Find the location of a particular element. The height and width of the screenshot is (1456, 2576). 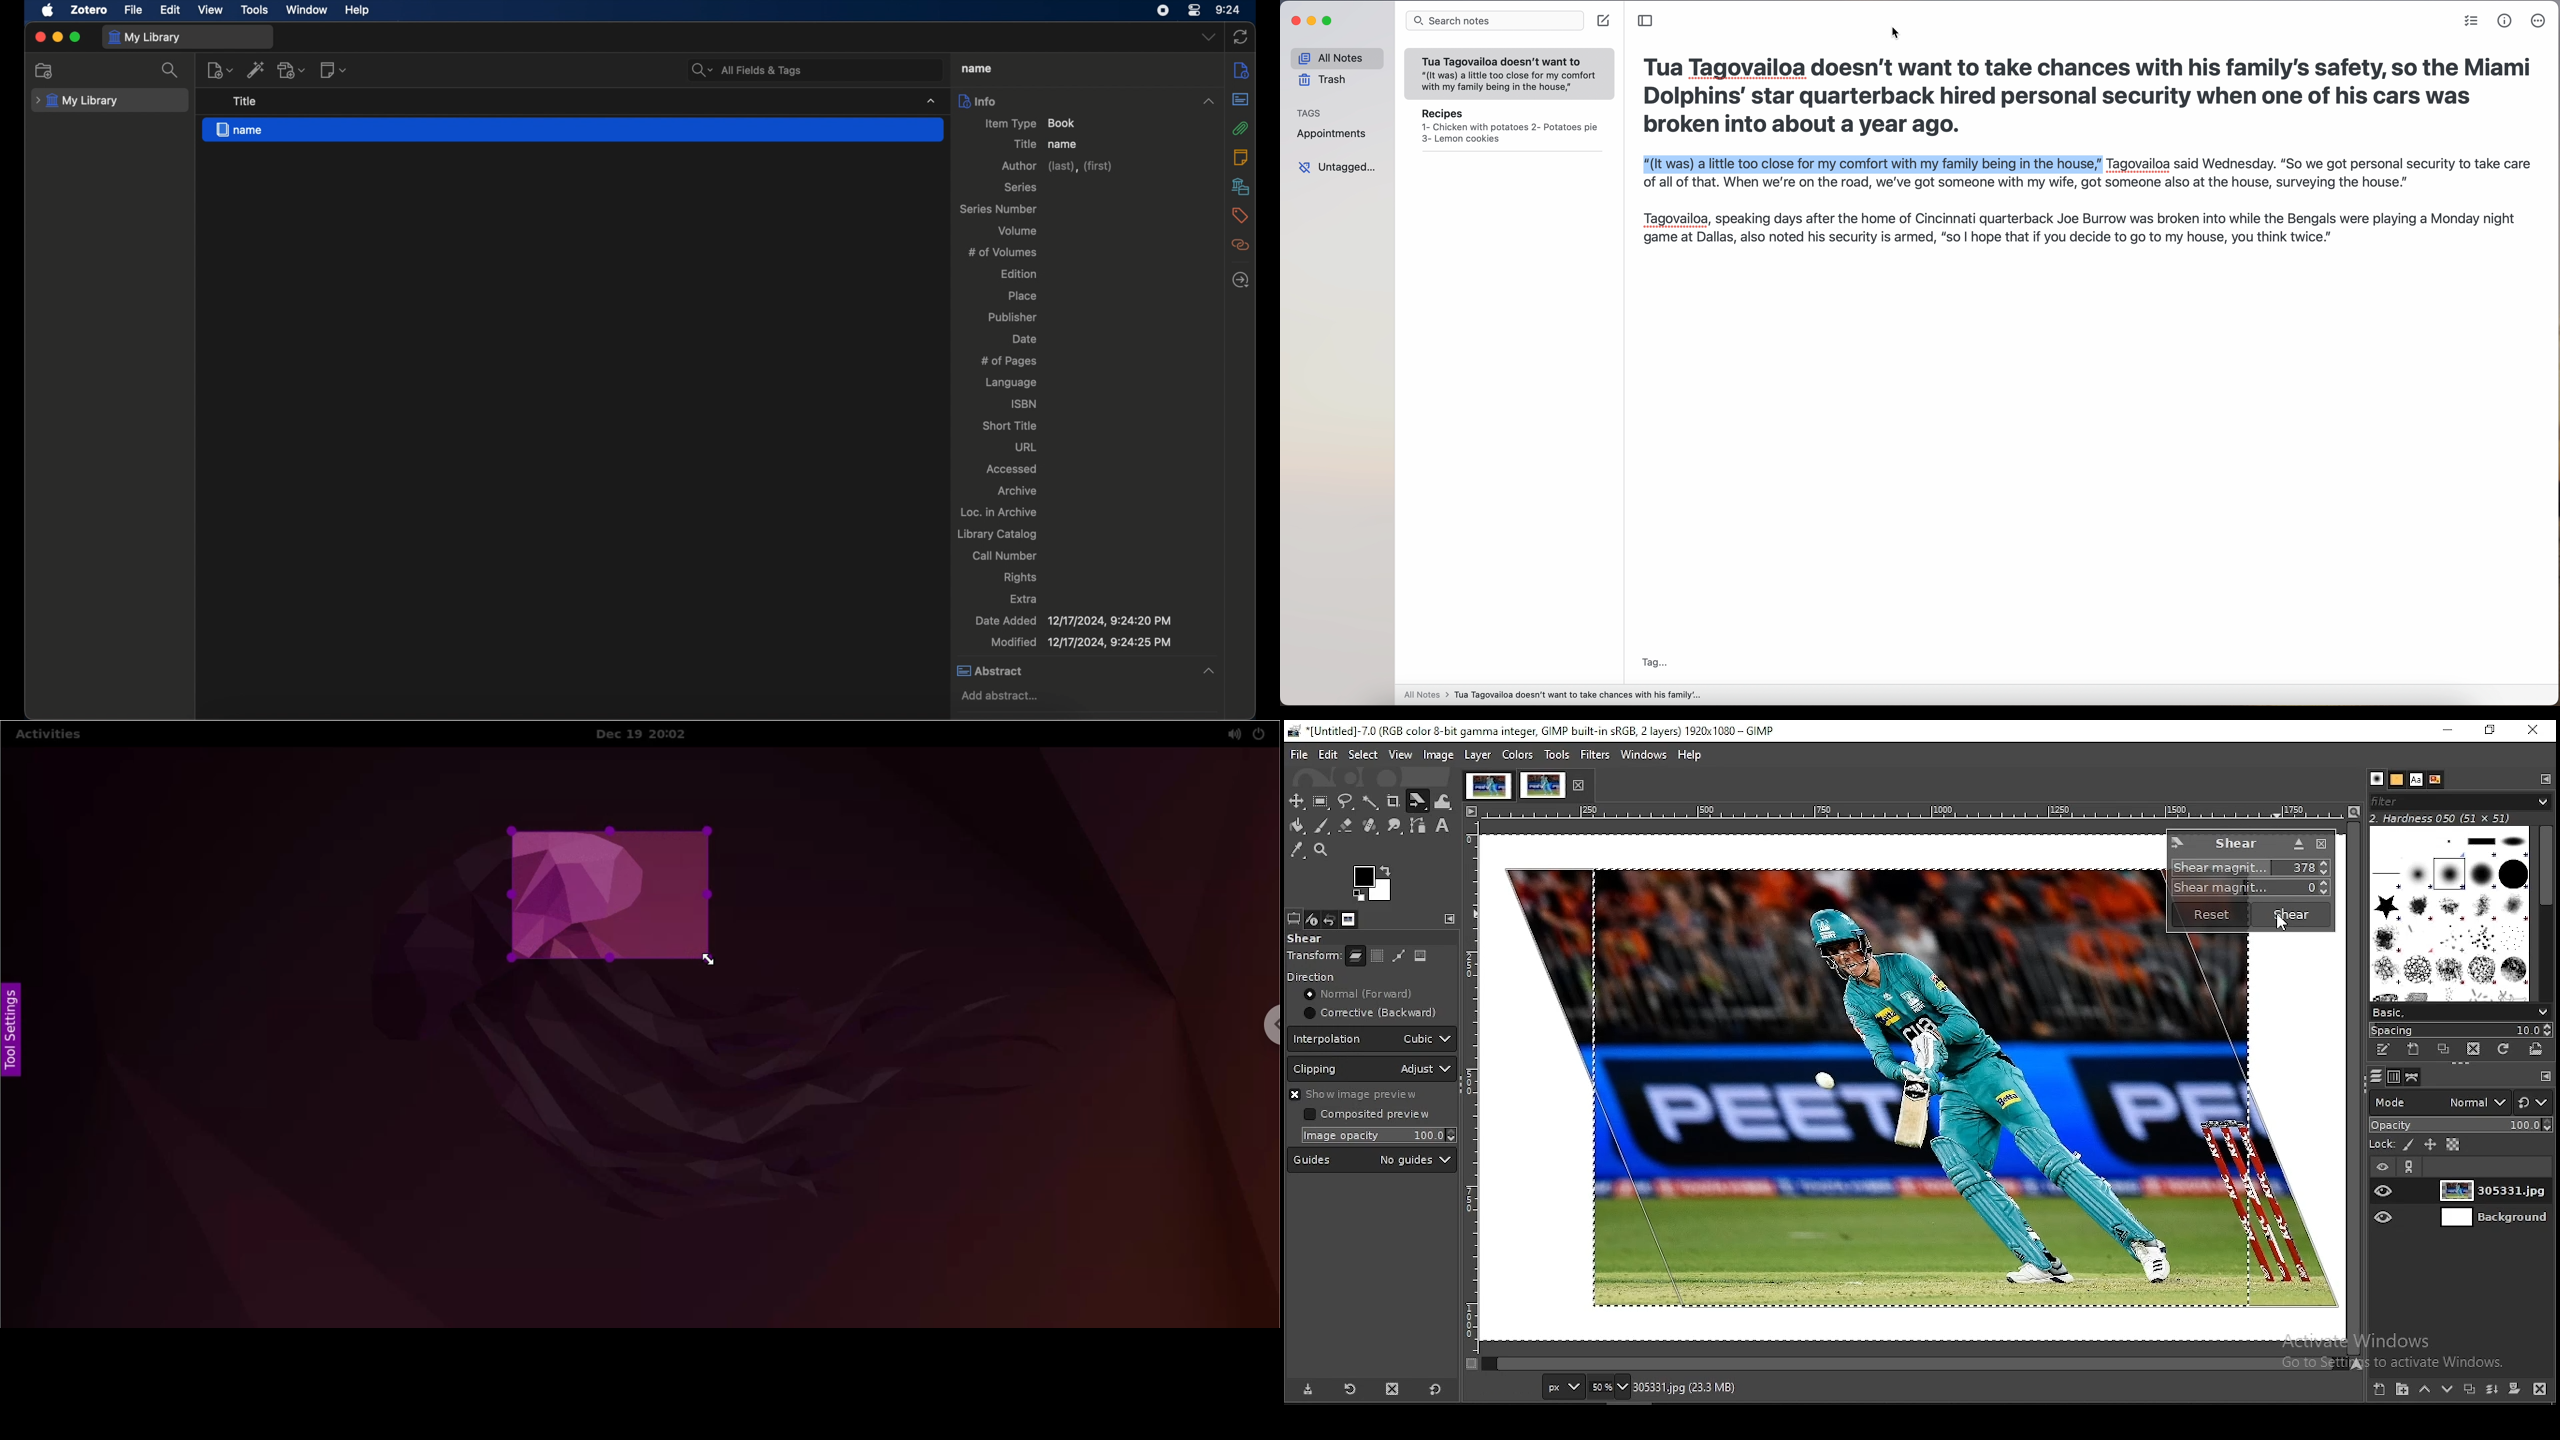

isbn is located at coordinates (1023, 405).